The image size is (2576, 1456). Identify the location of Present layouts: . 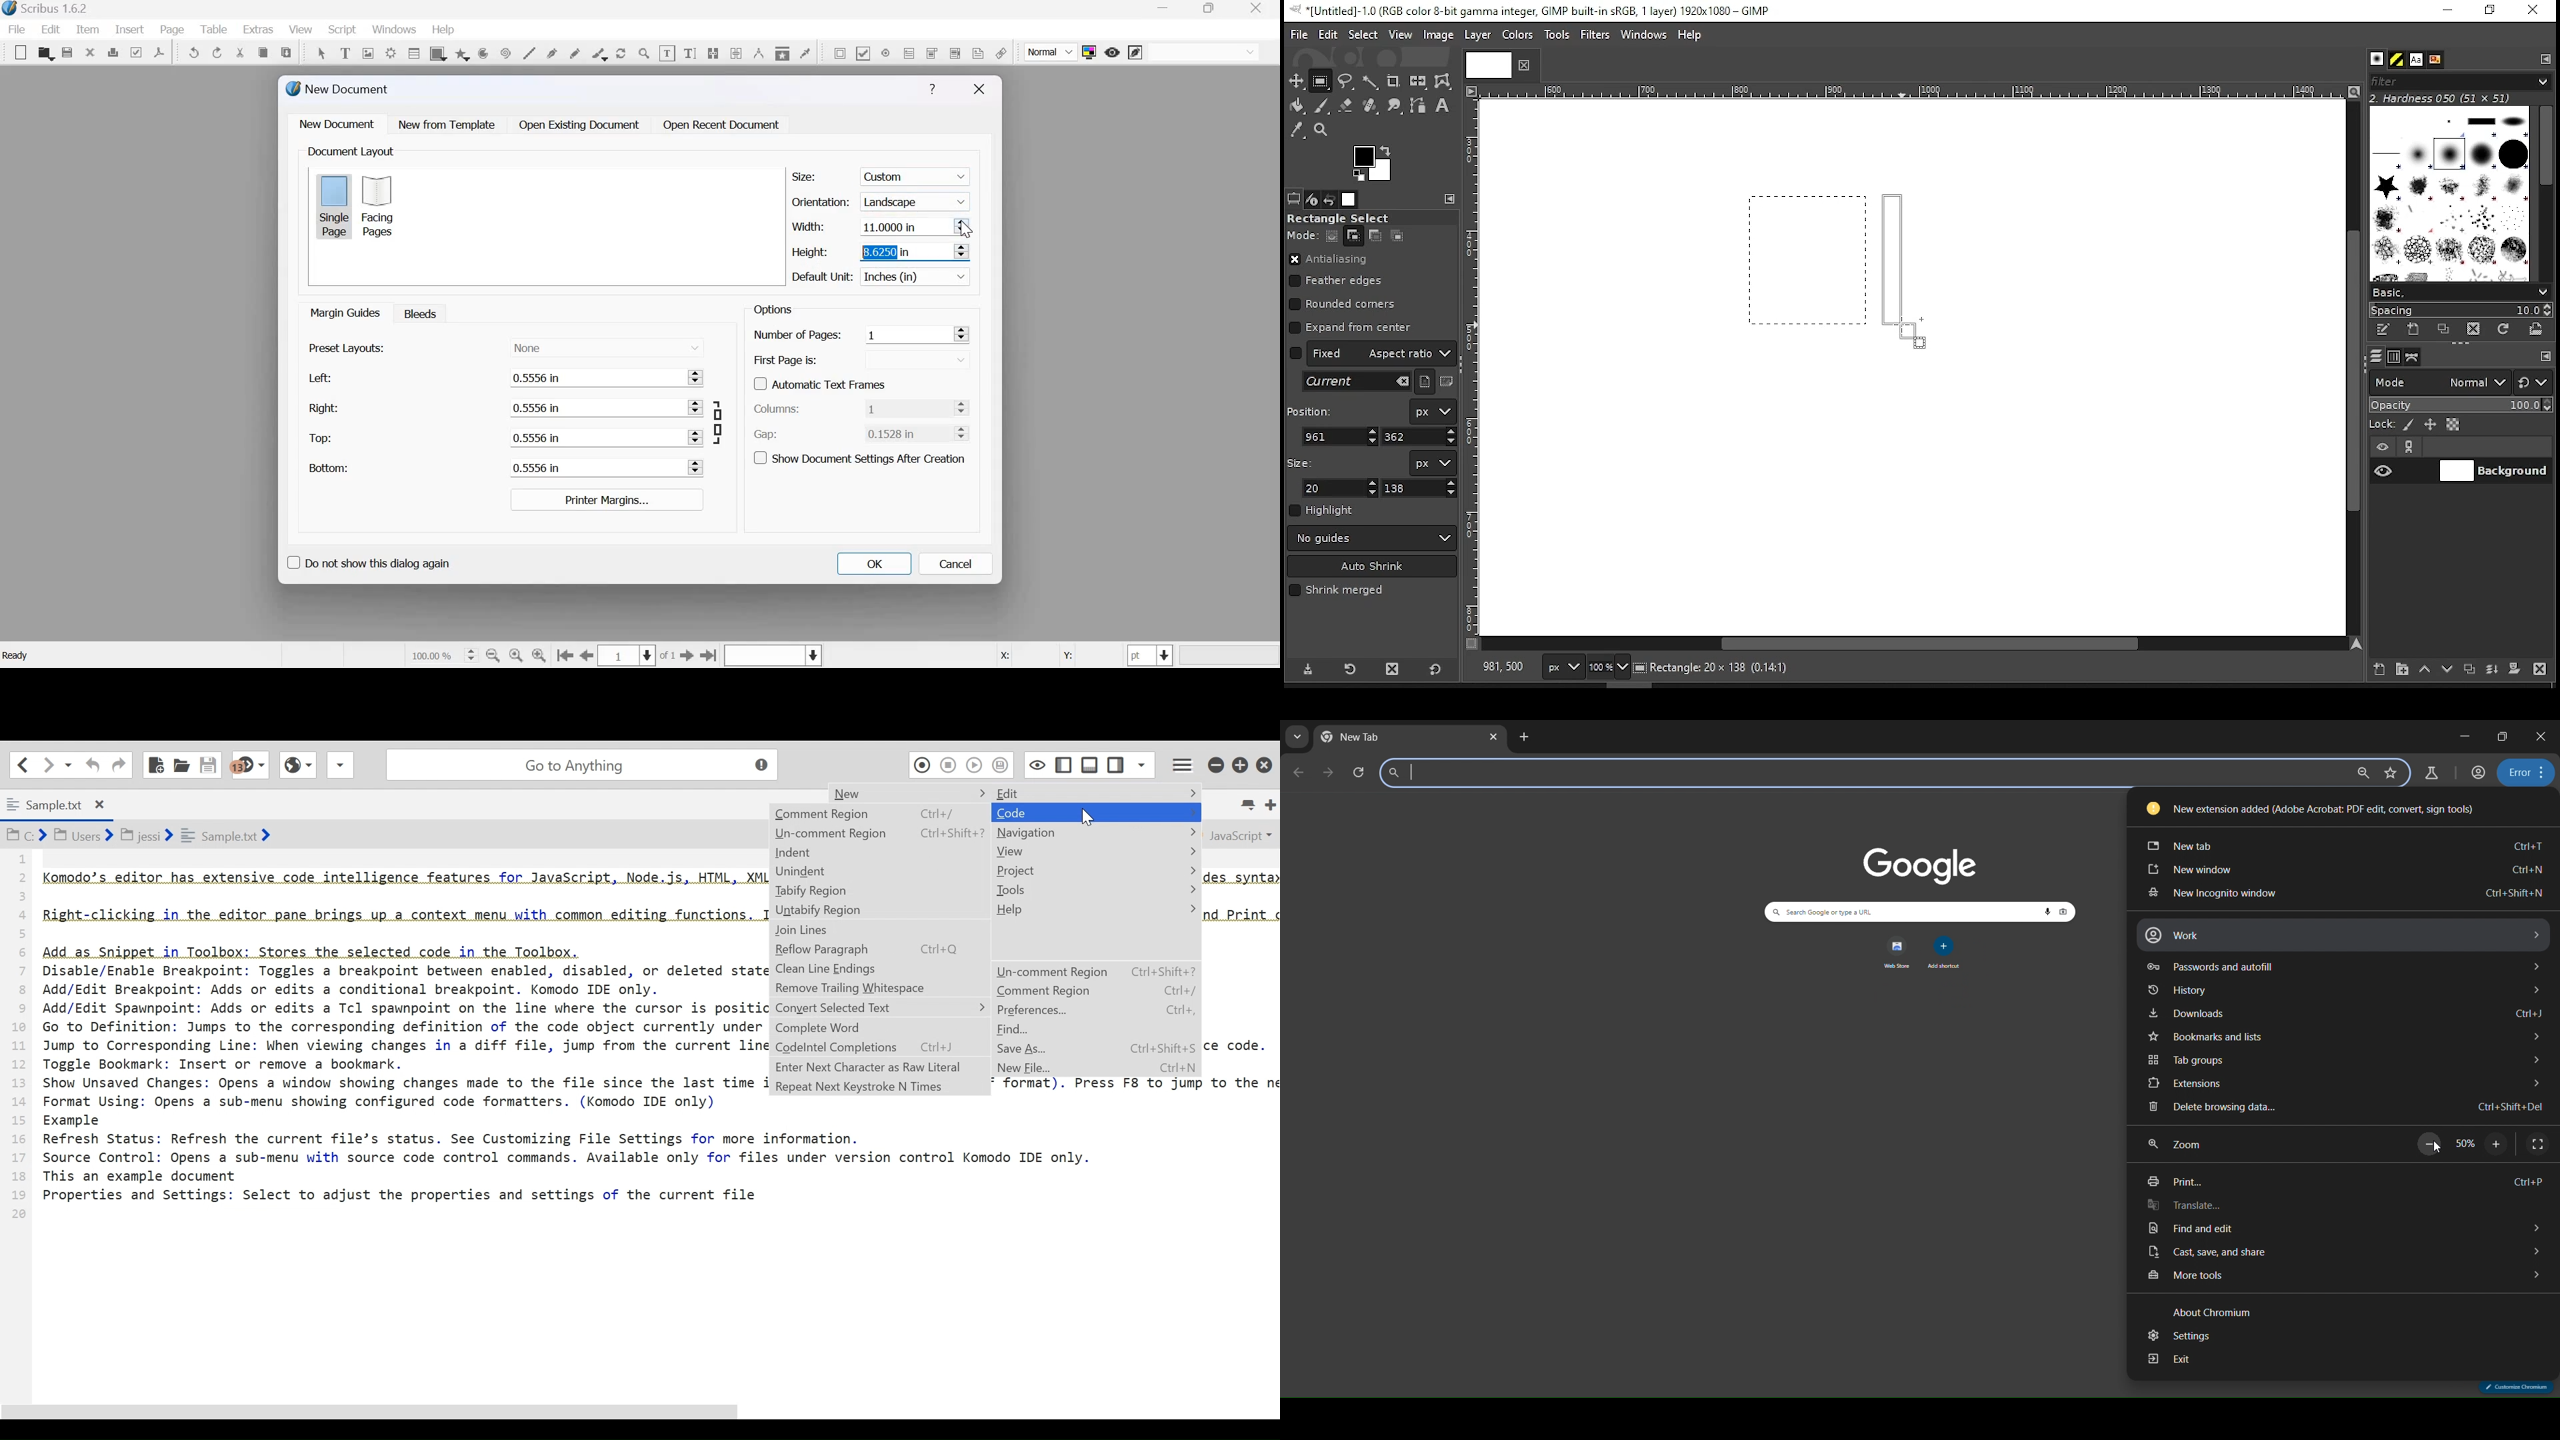
(347, 347).